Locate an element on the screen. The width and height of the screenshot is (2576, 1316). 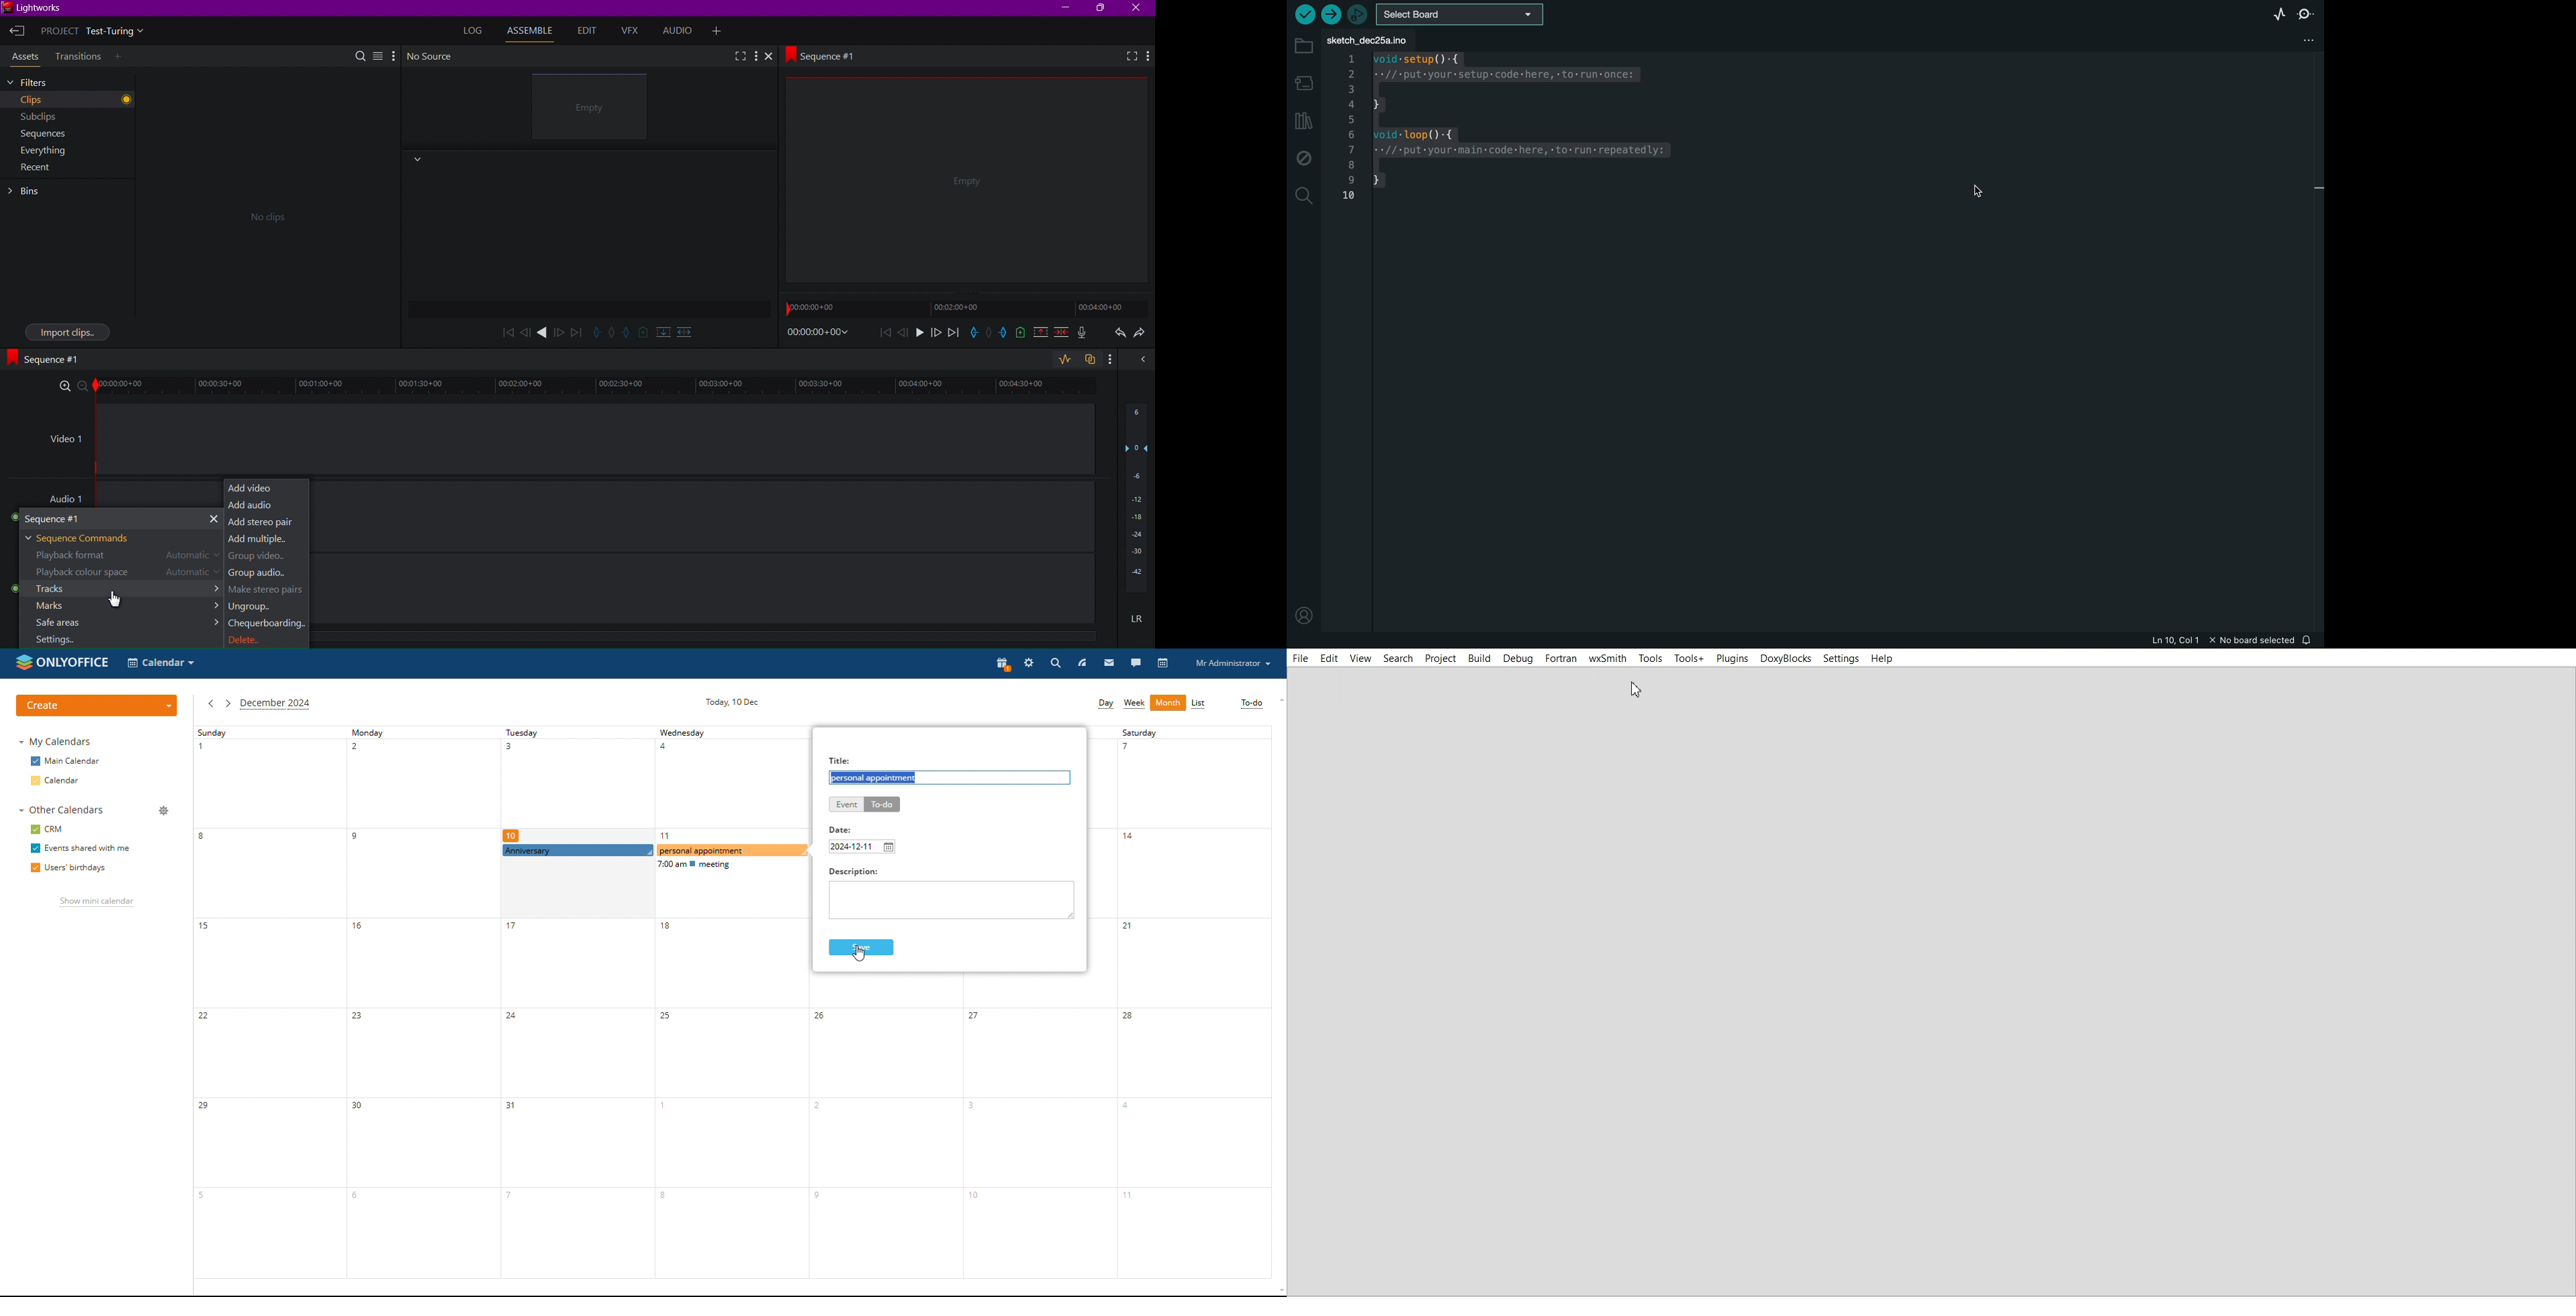
No clips is located at coordinates (264, 215).